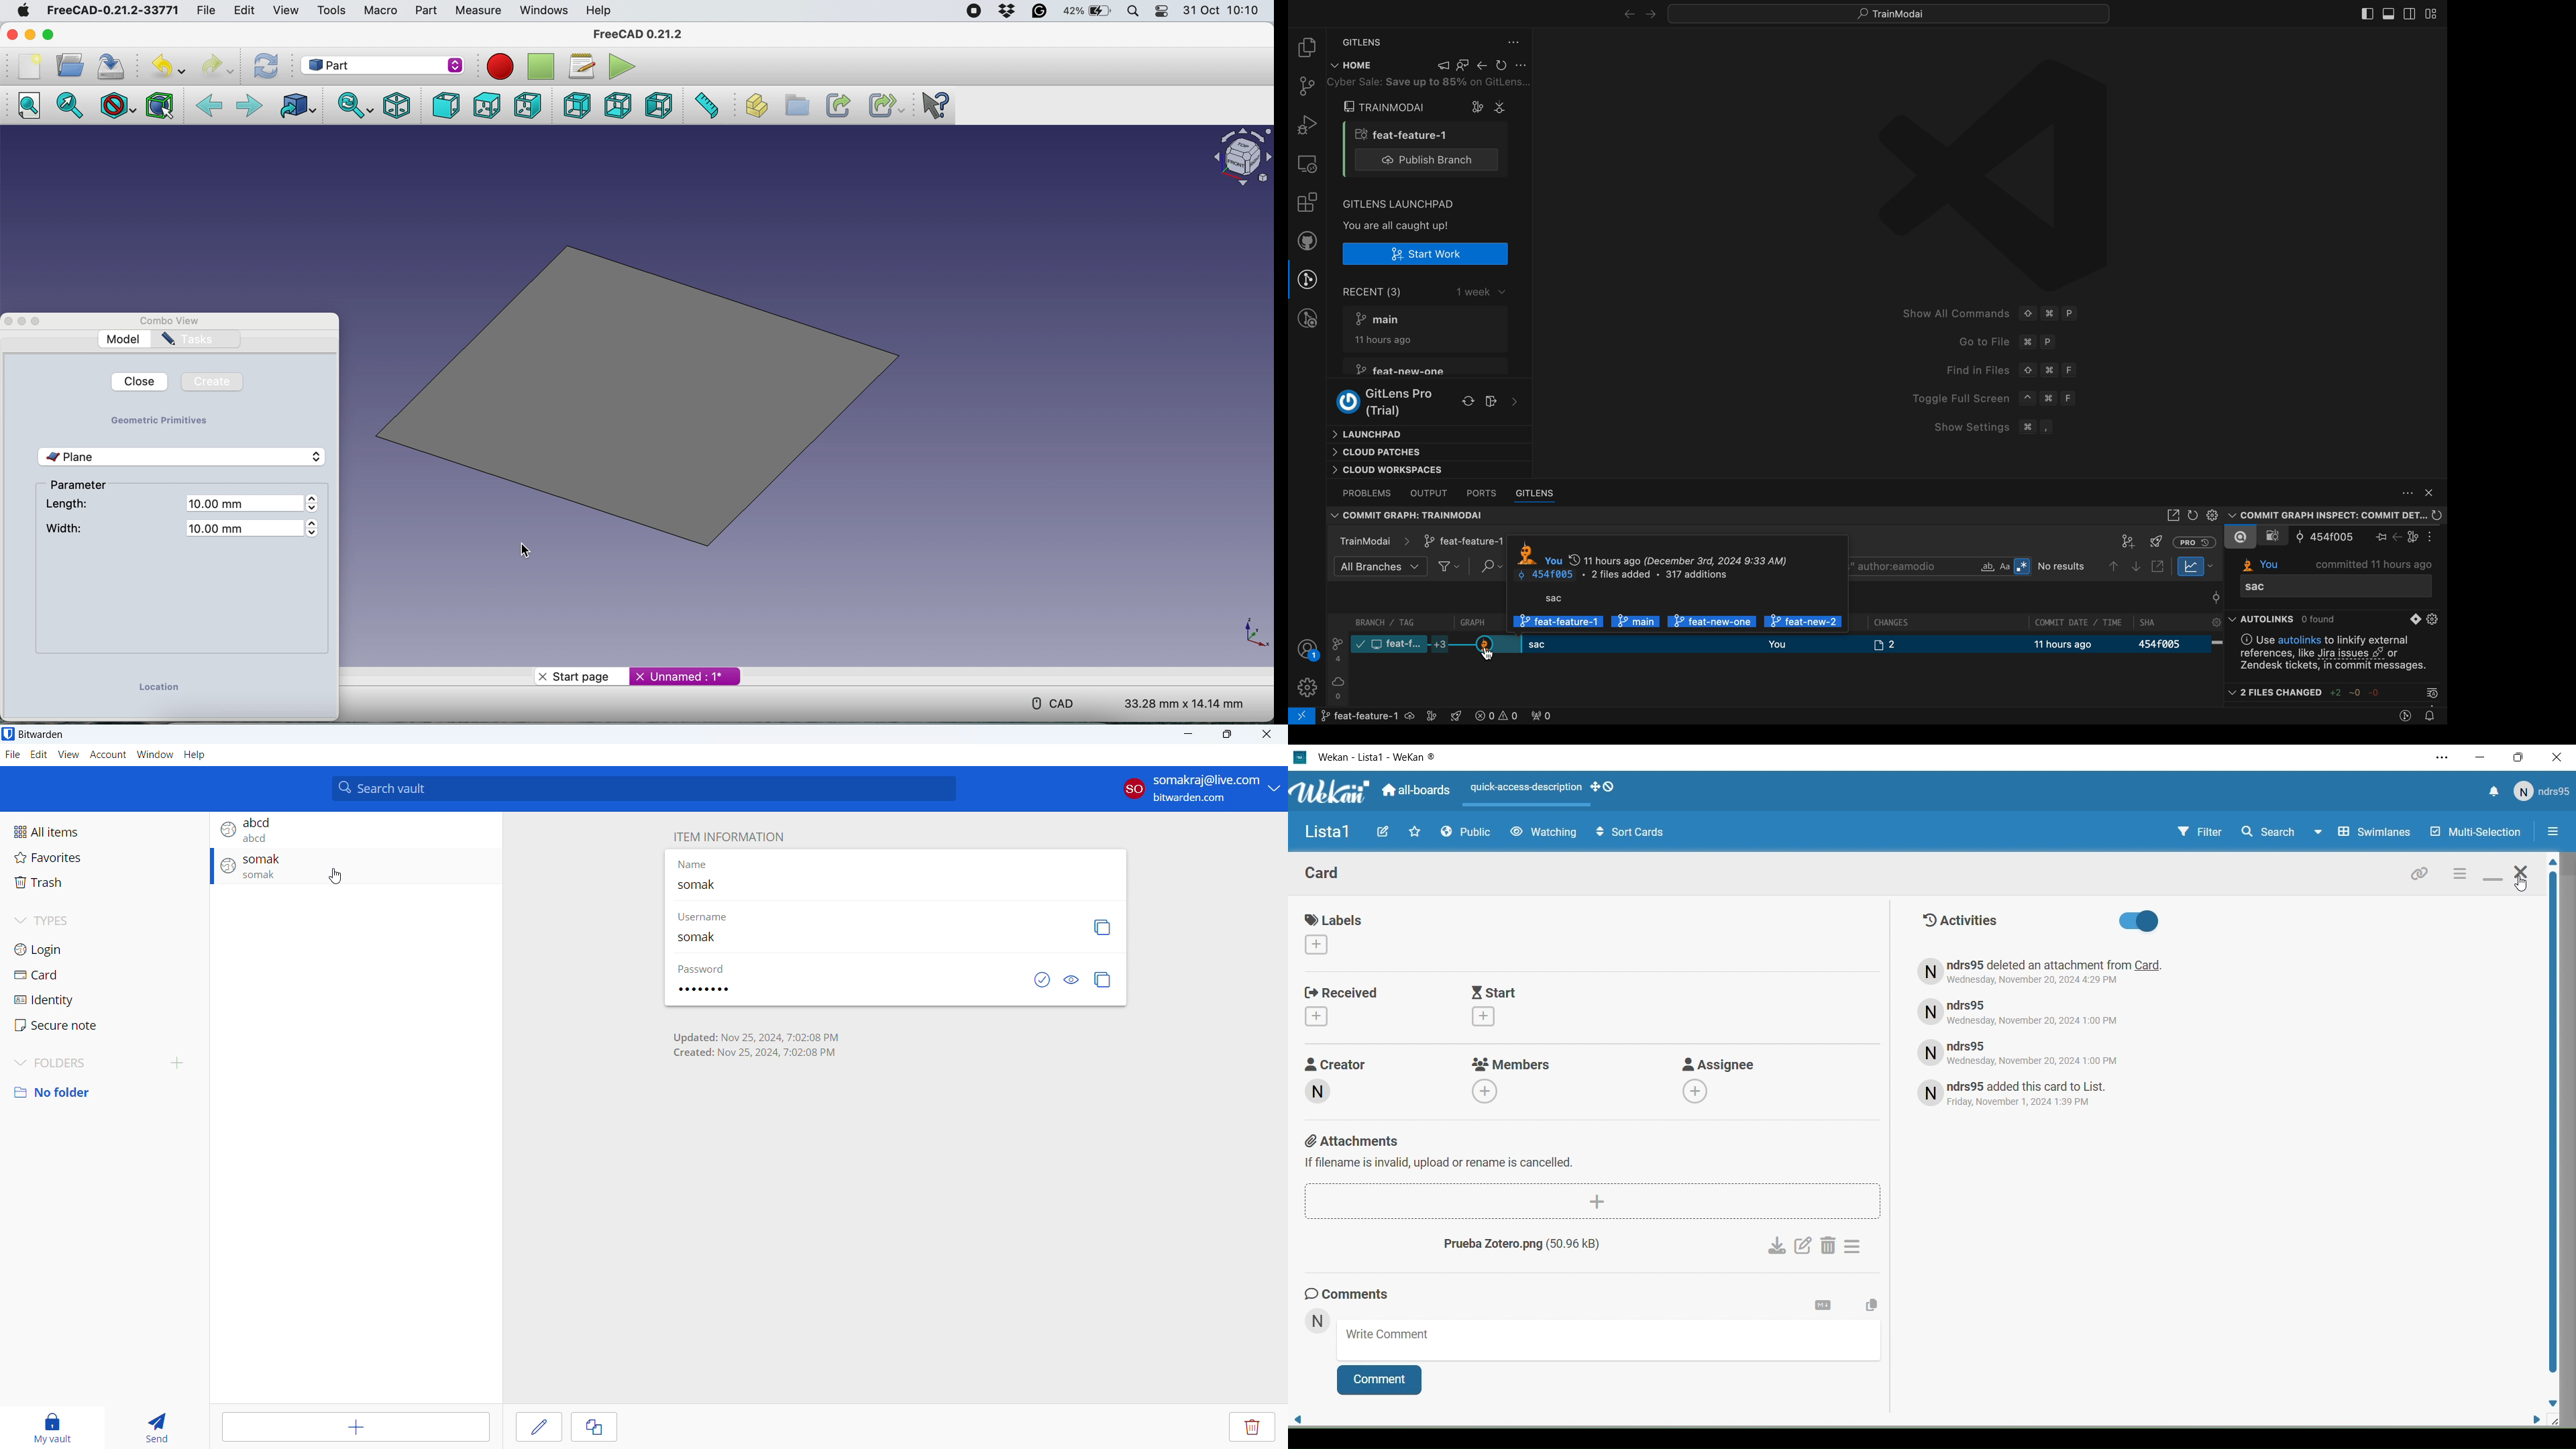 This screenshot has height=1456, width=2576. Describe the element at coordinates (387, 66) in the screenshot. I see `Work bench` at that location.